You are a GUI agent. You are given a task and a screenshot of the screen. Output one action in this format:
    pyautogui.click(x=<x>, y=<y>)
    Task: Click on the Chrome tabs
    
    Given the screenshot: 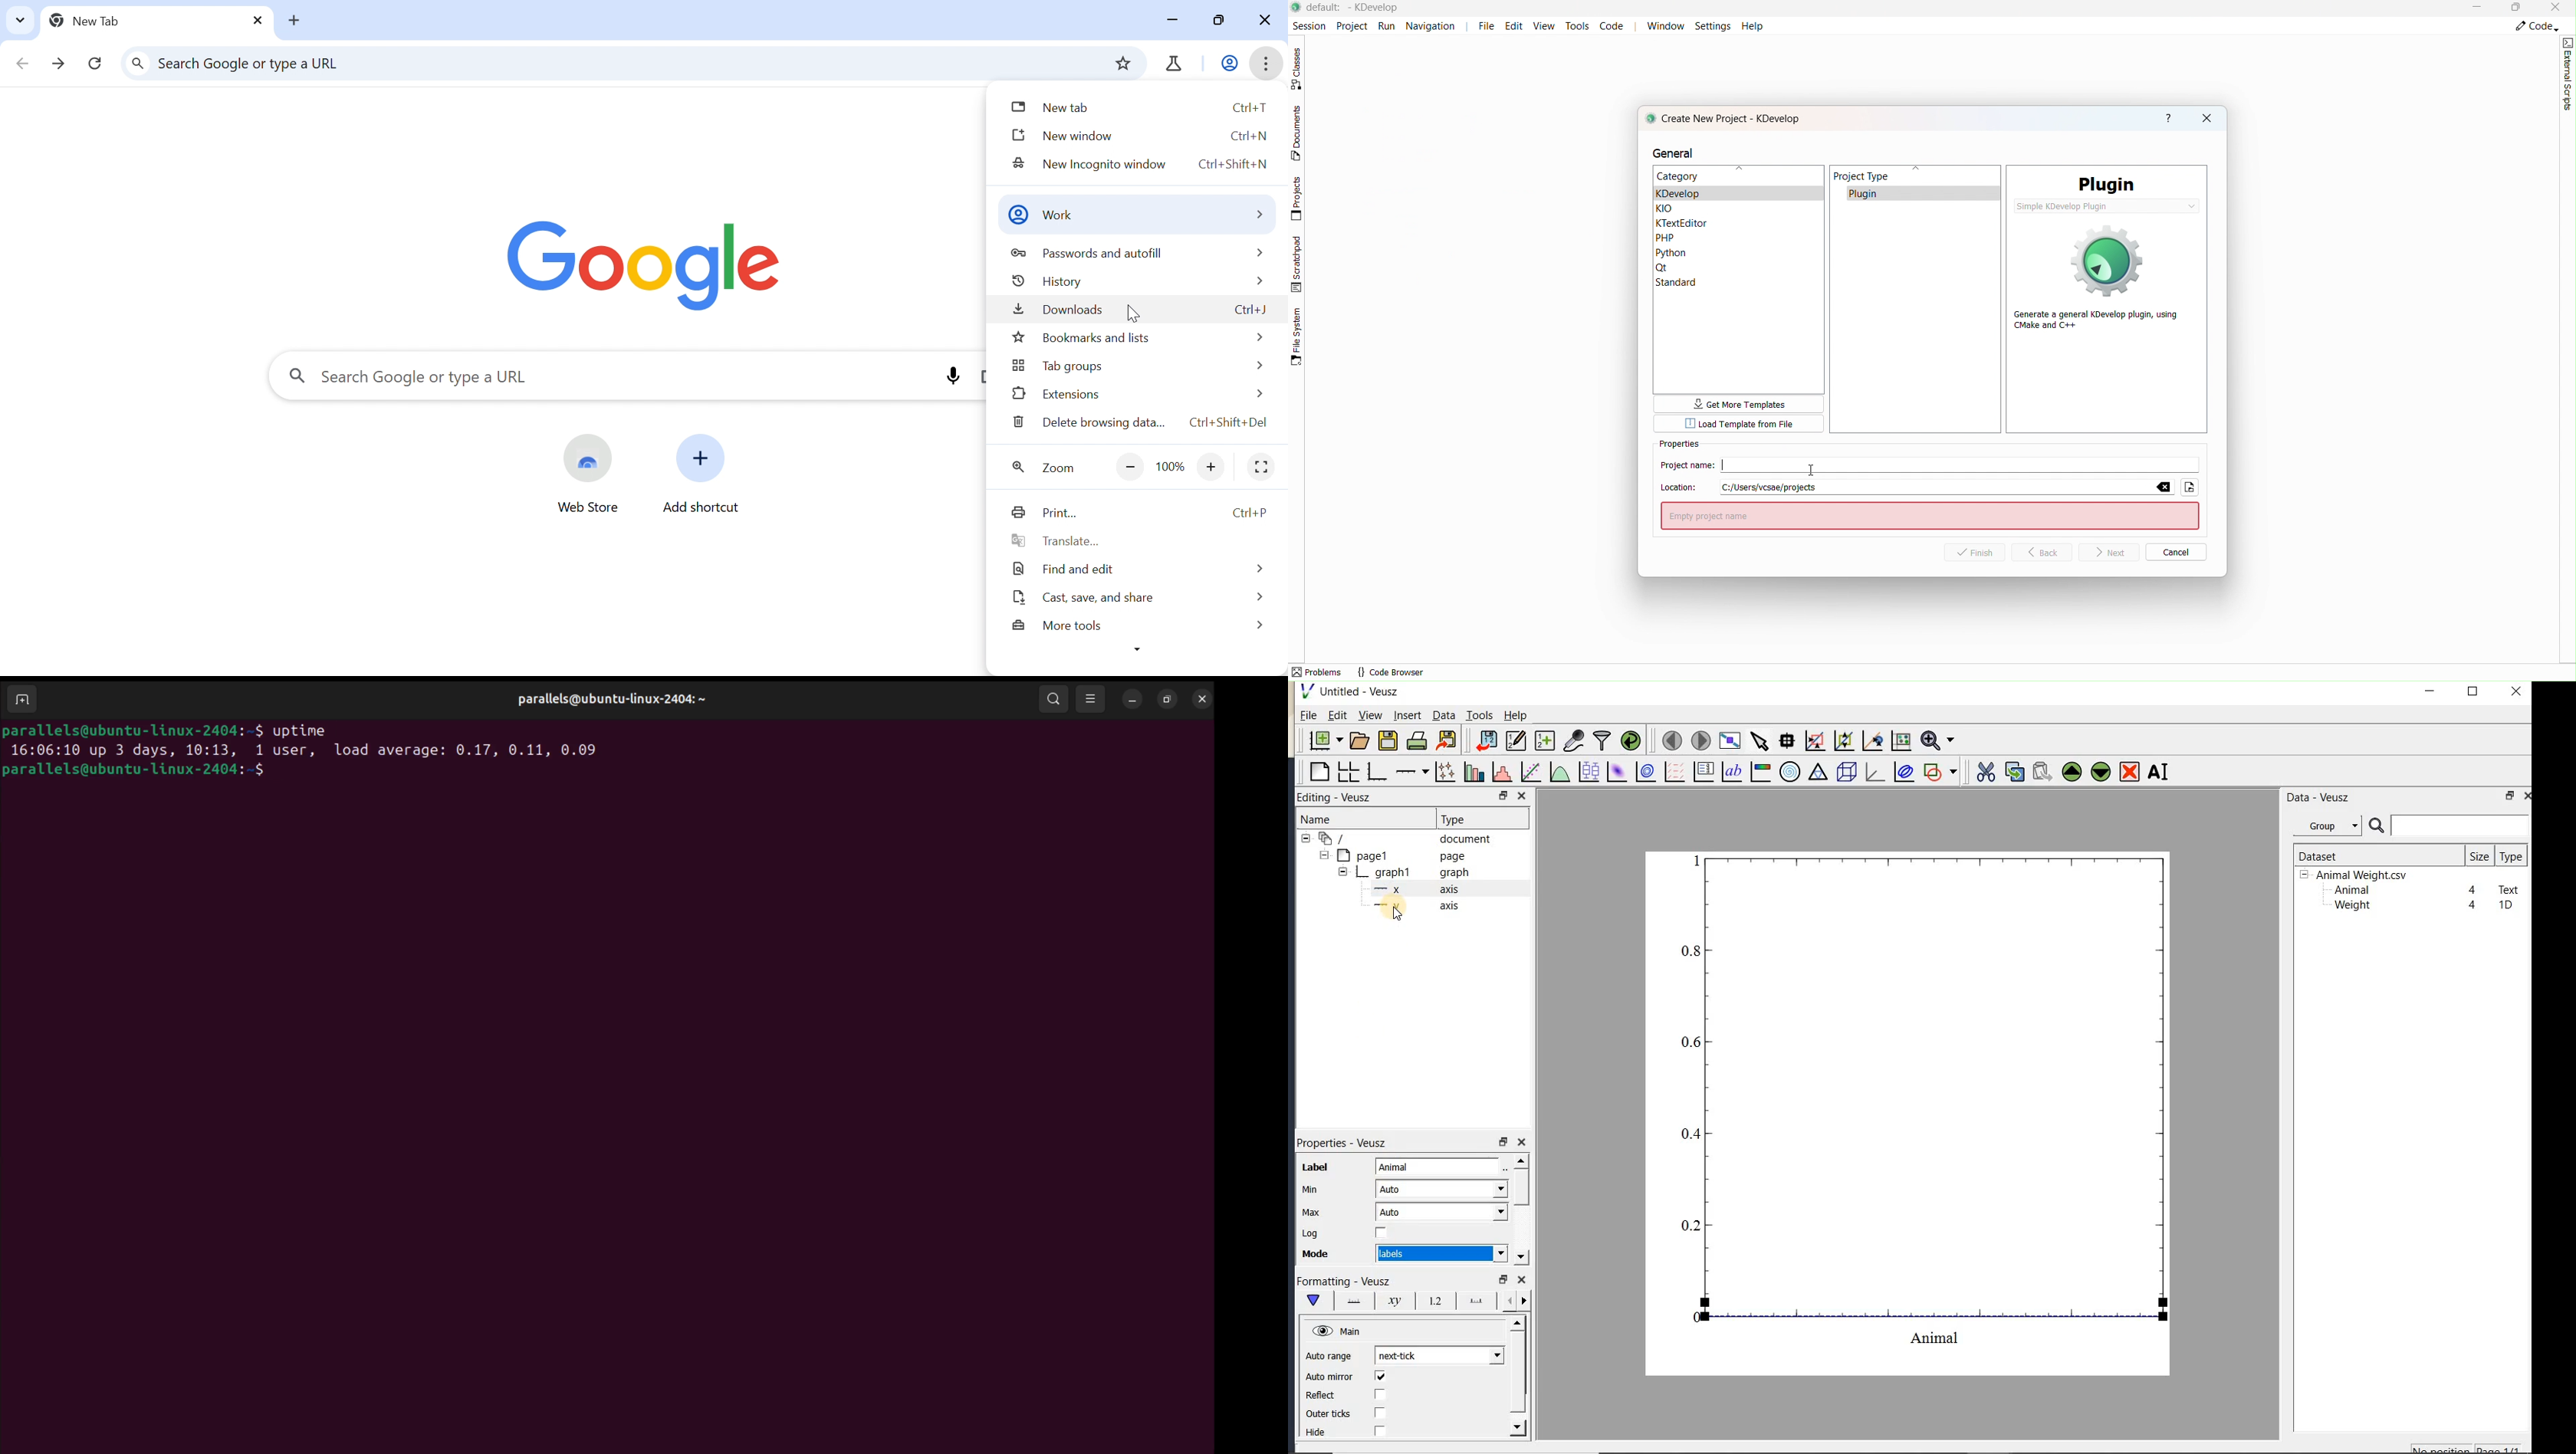 What is the action you would take?
    pyautogui.click(x=1170, y=64)
    